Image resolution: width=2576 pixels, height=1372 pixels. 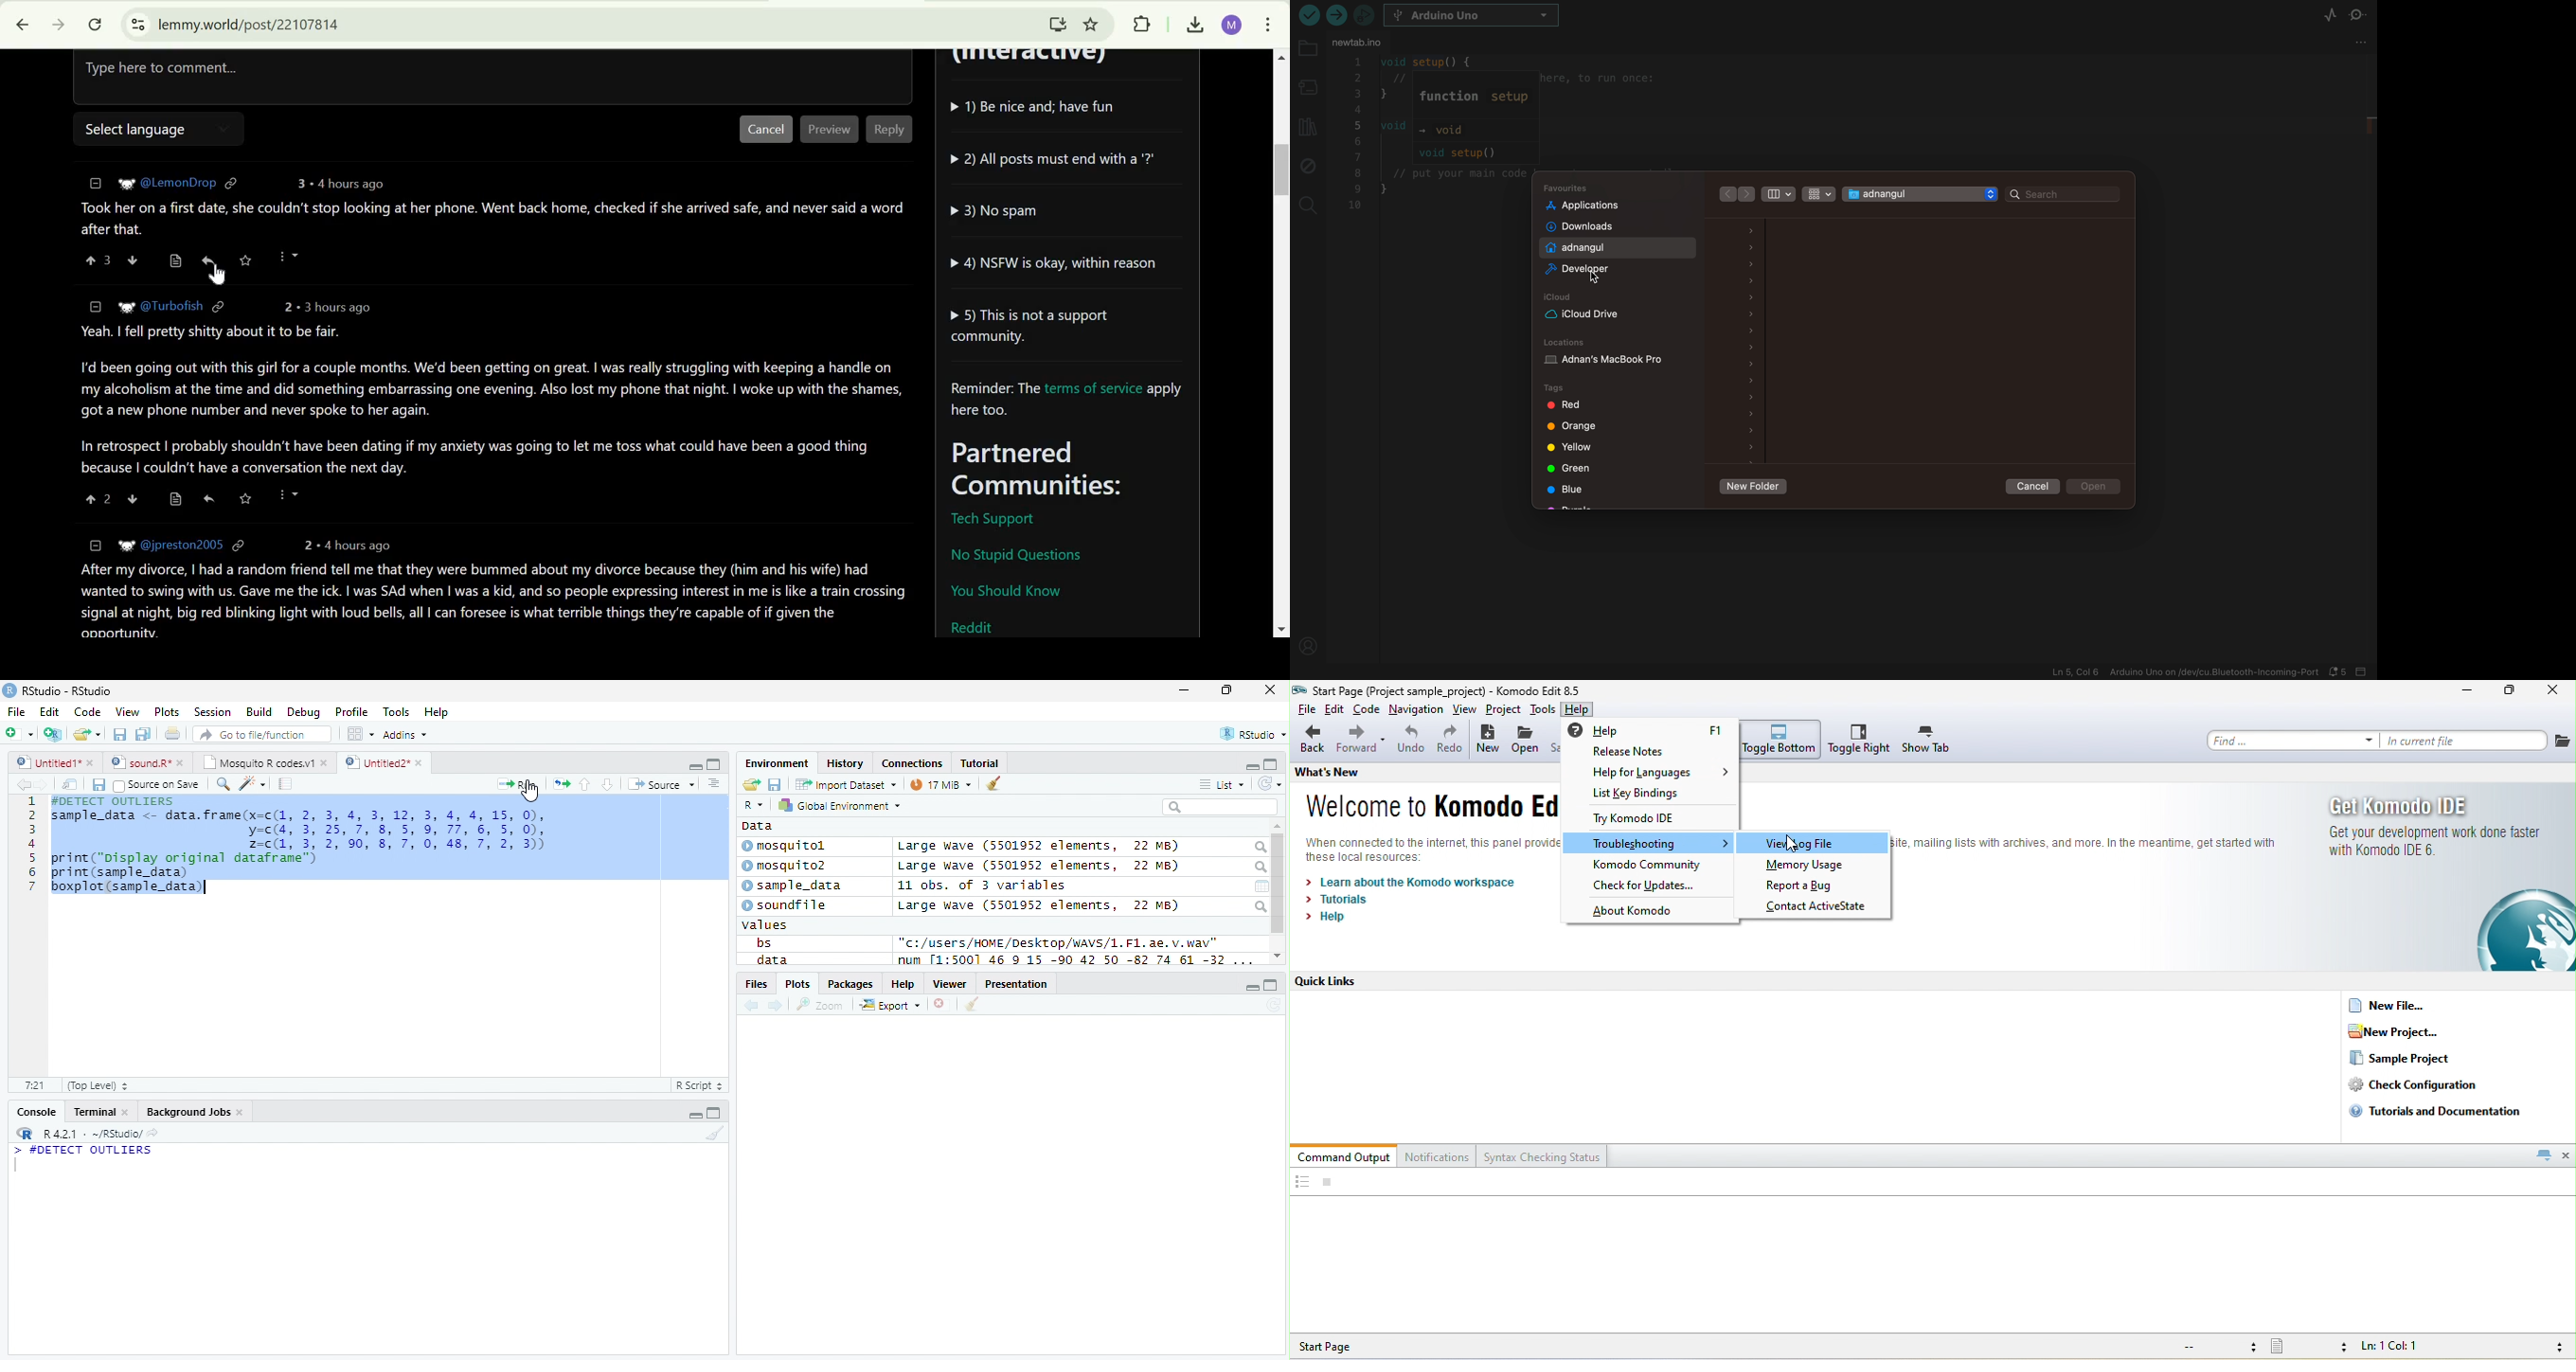 What do you see at coordinates (83, 1151) in the screenshot?
I see `#DETECT OUTLIERS` at bounding box center [83, 1151].